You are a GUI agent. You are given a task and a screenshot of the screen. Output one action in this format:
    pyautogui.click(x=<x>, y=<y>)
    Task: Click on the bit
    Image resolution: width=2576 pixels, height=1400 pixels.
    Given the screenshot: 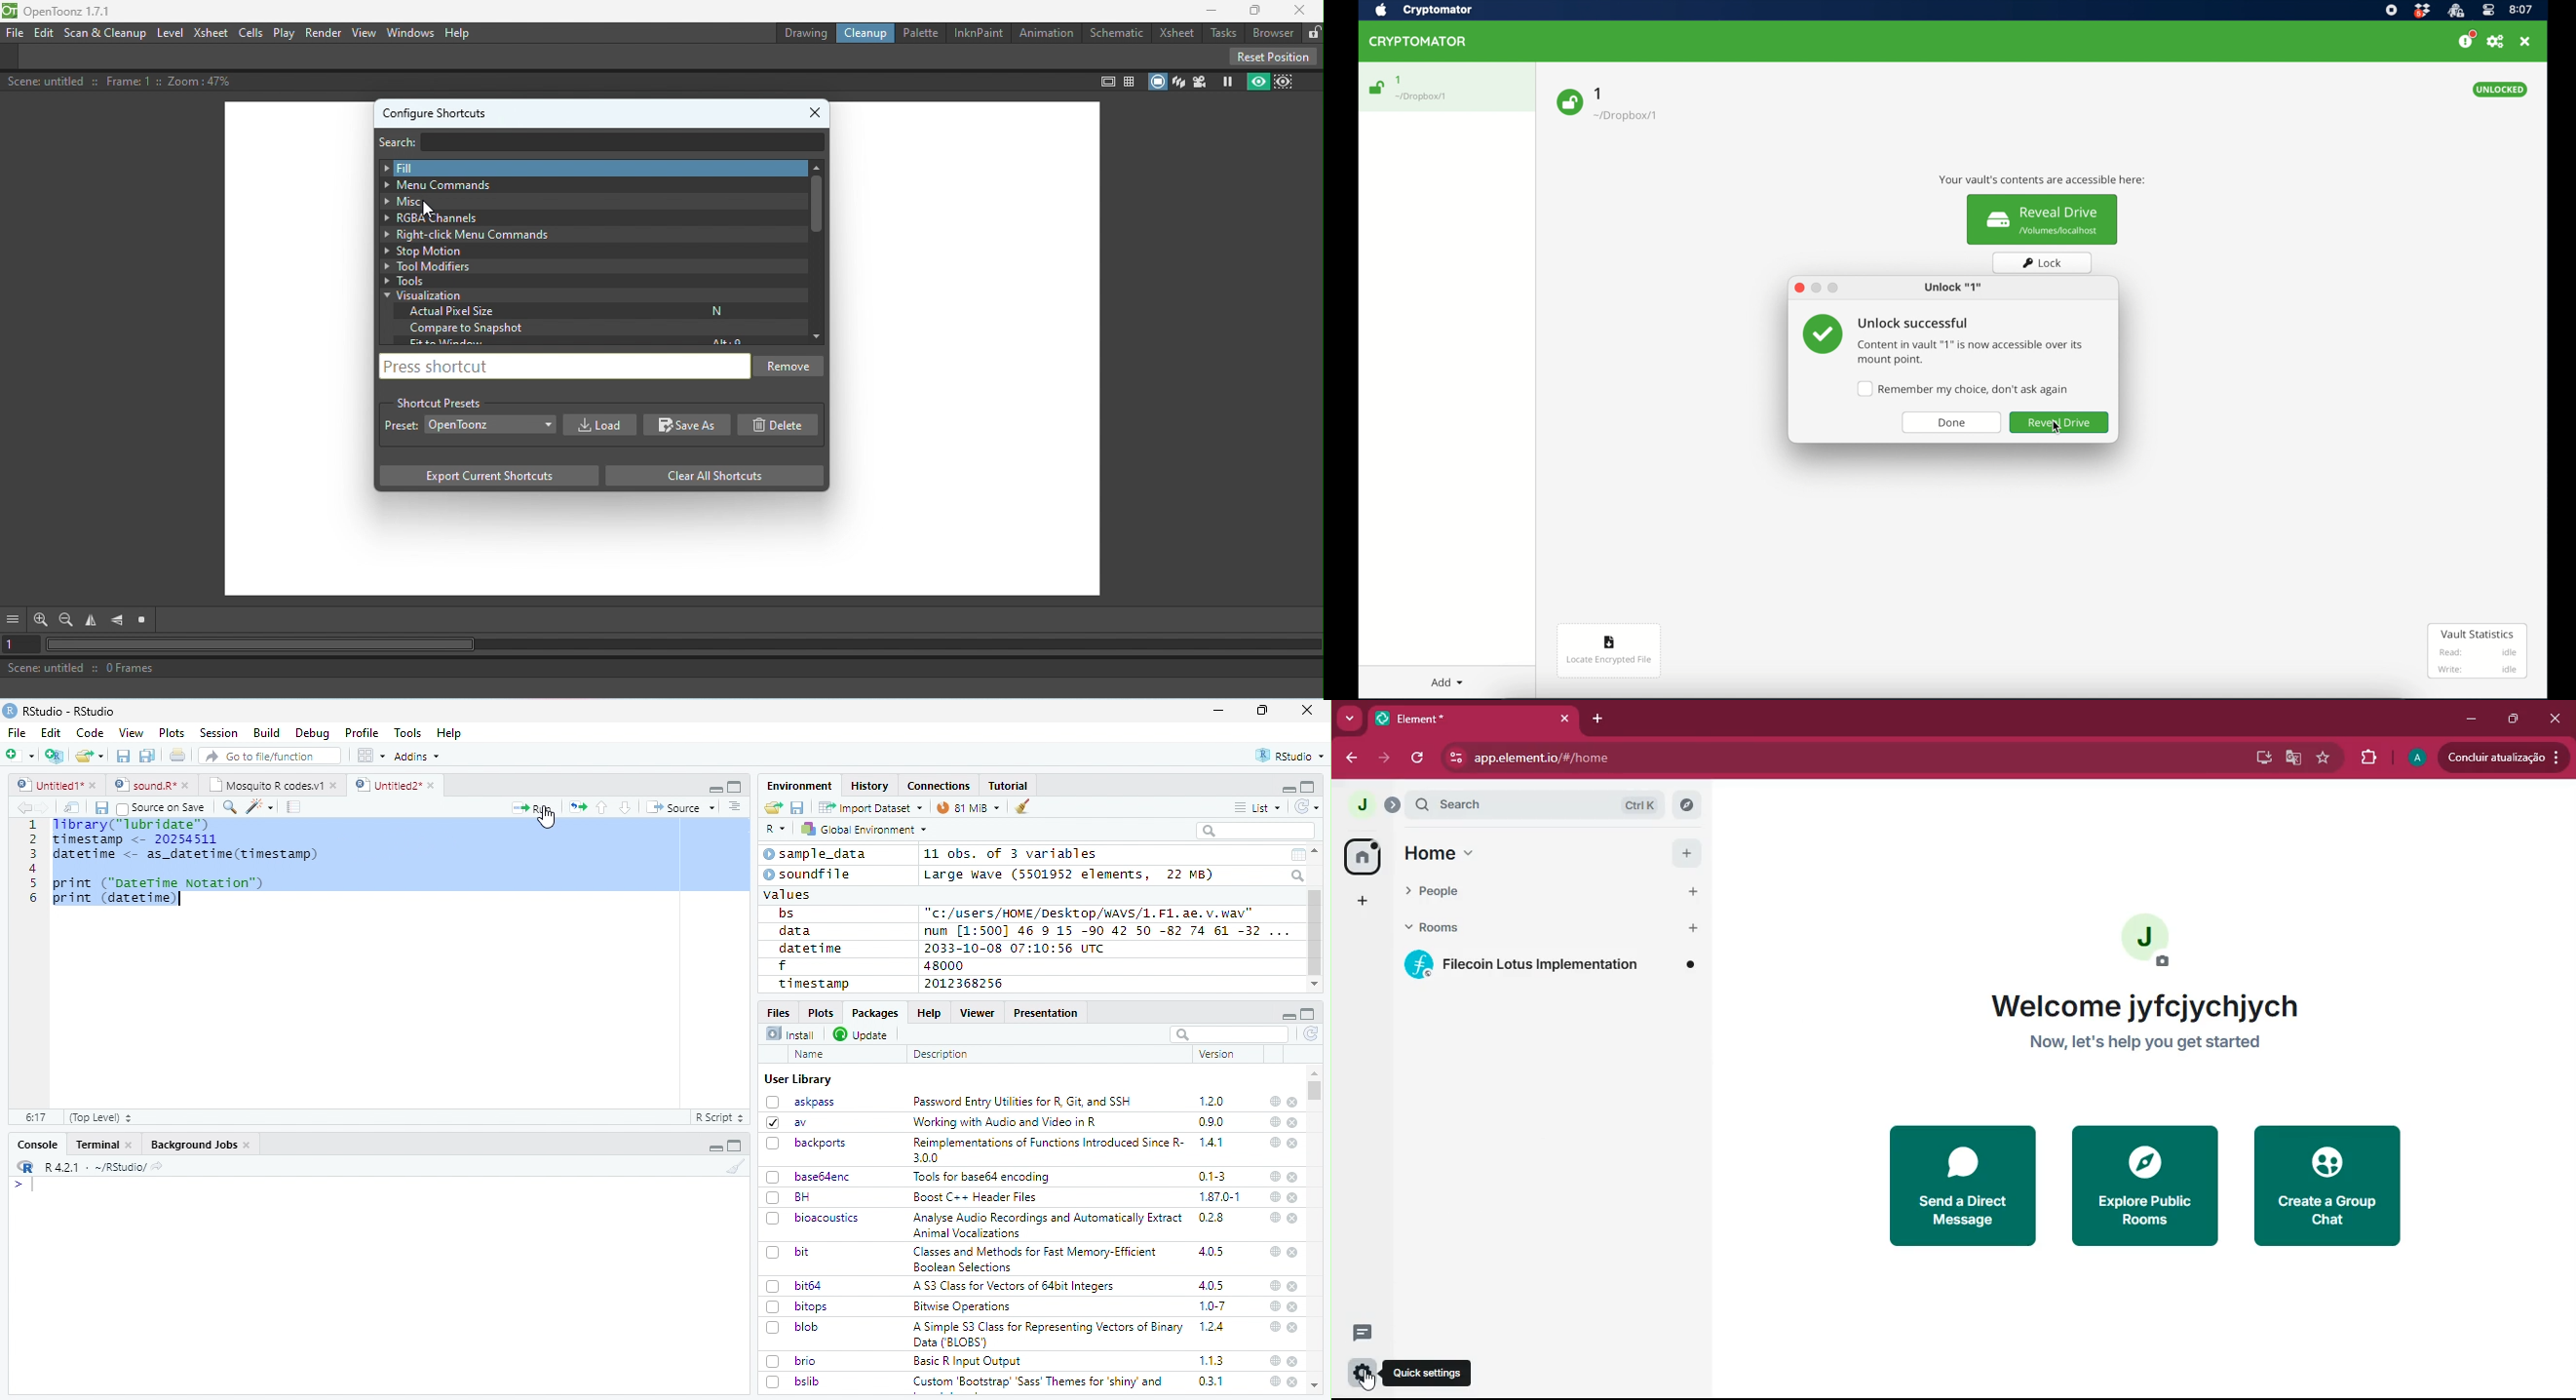 What is the action you would take?
    pyautogui.click(x=788, y=1253)
    